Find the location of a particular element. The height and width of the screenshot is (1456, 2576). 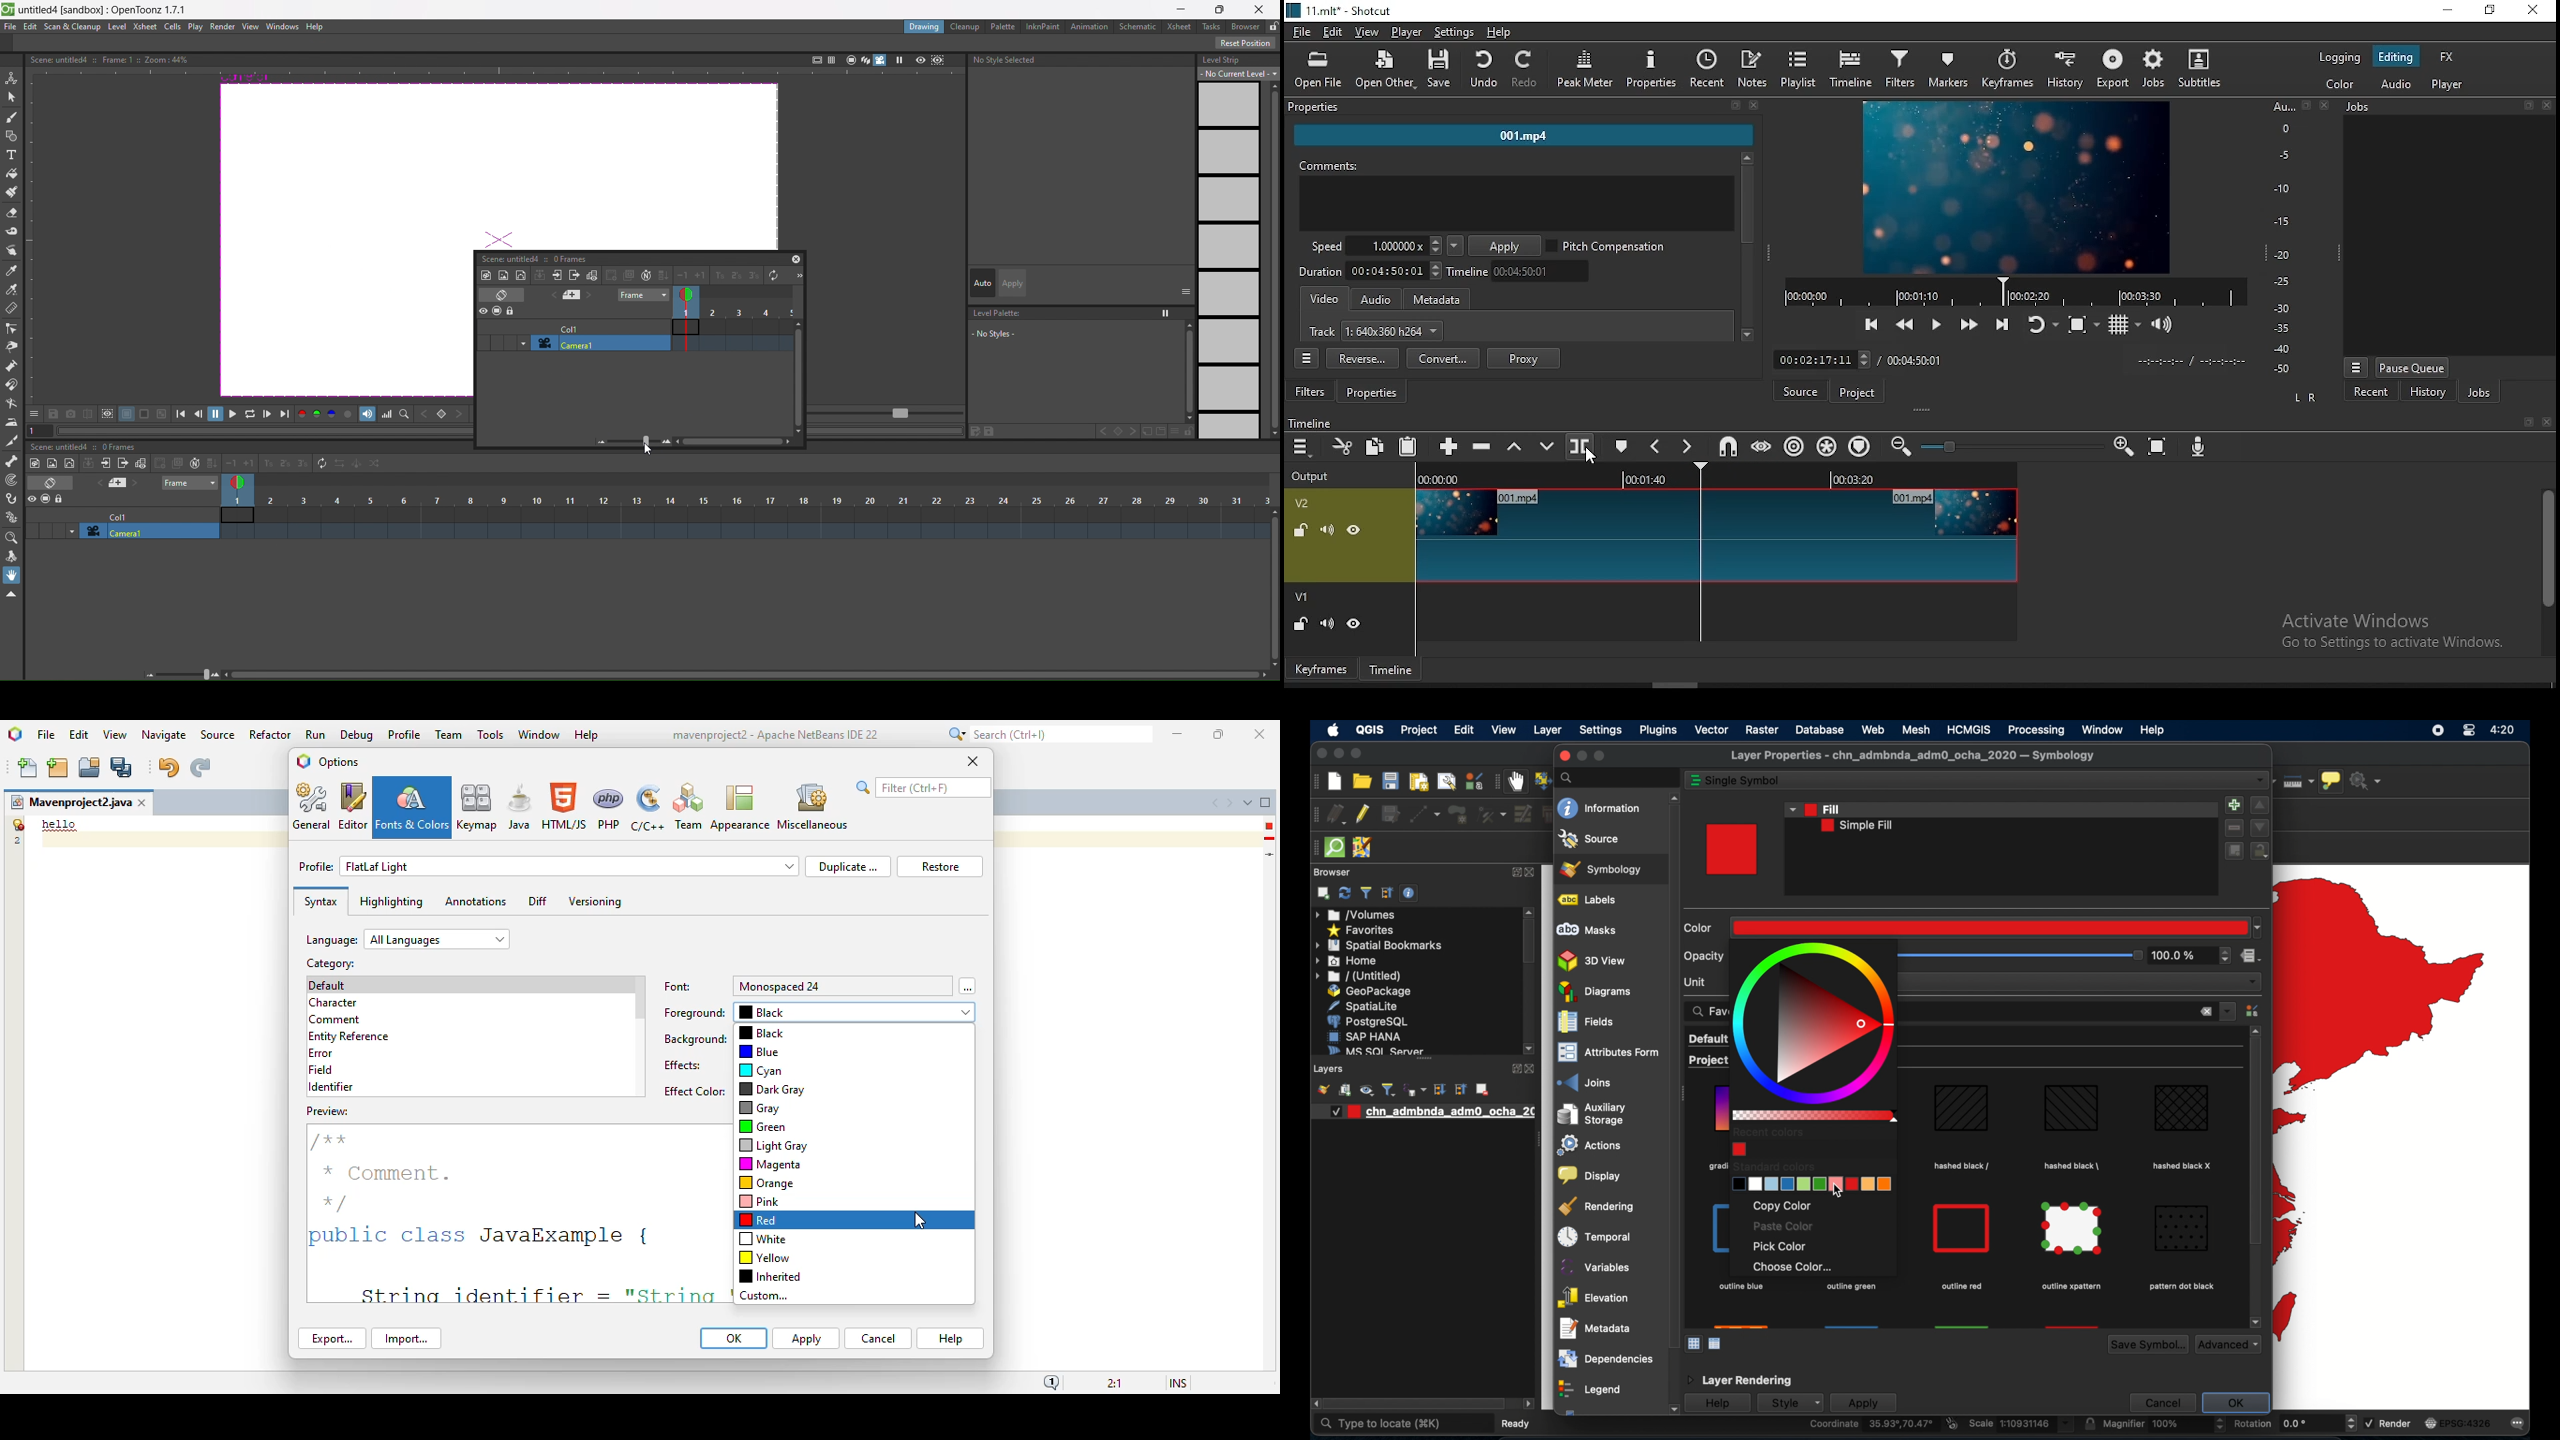

paste is located at coordinates (1407, 449).